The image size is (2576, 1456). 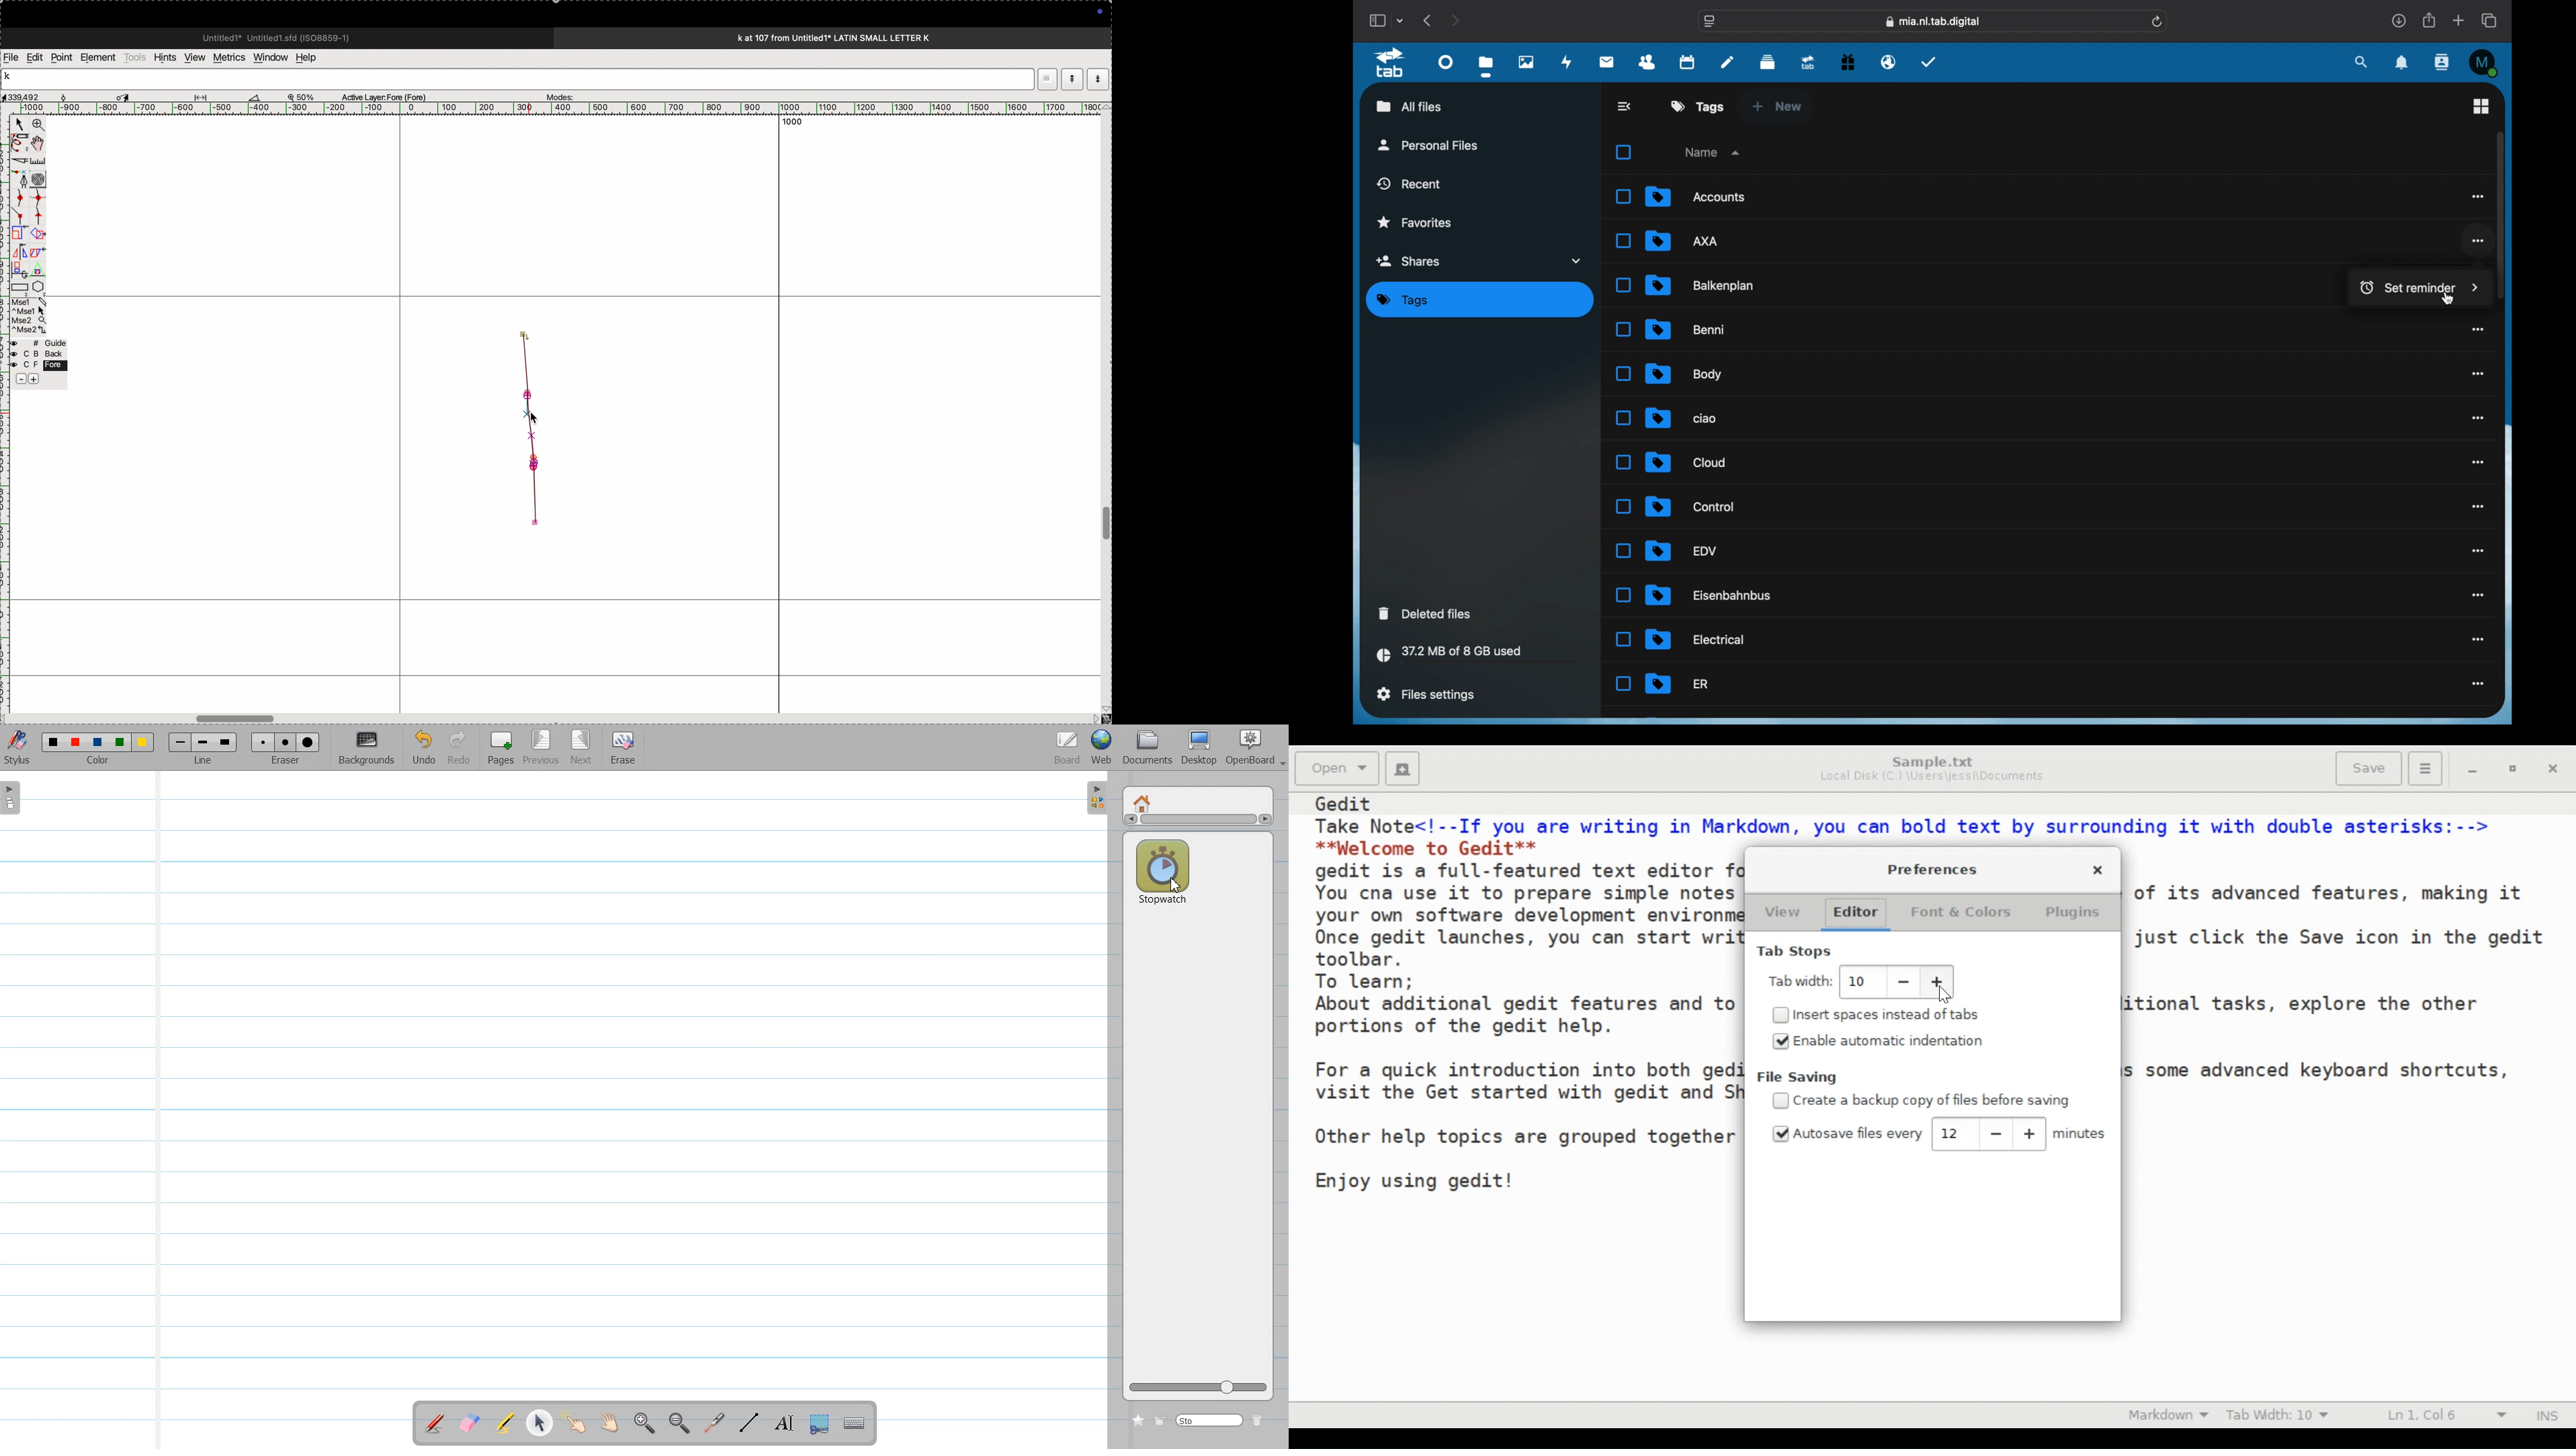 What do you see at coordinates (22, 179) in the screenshot?
I see `fountain pen` at bounding box center [22, 179].